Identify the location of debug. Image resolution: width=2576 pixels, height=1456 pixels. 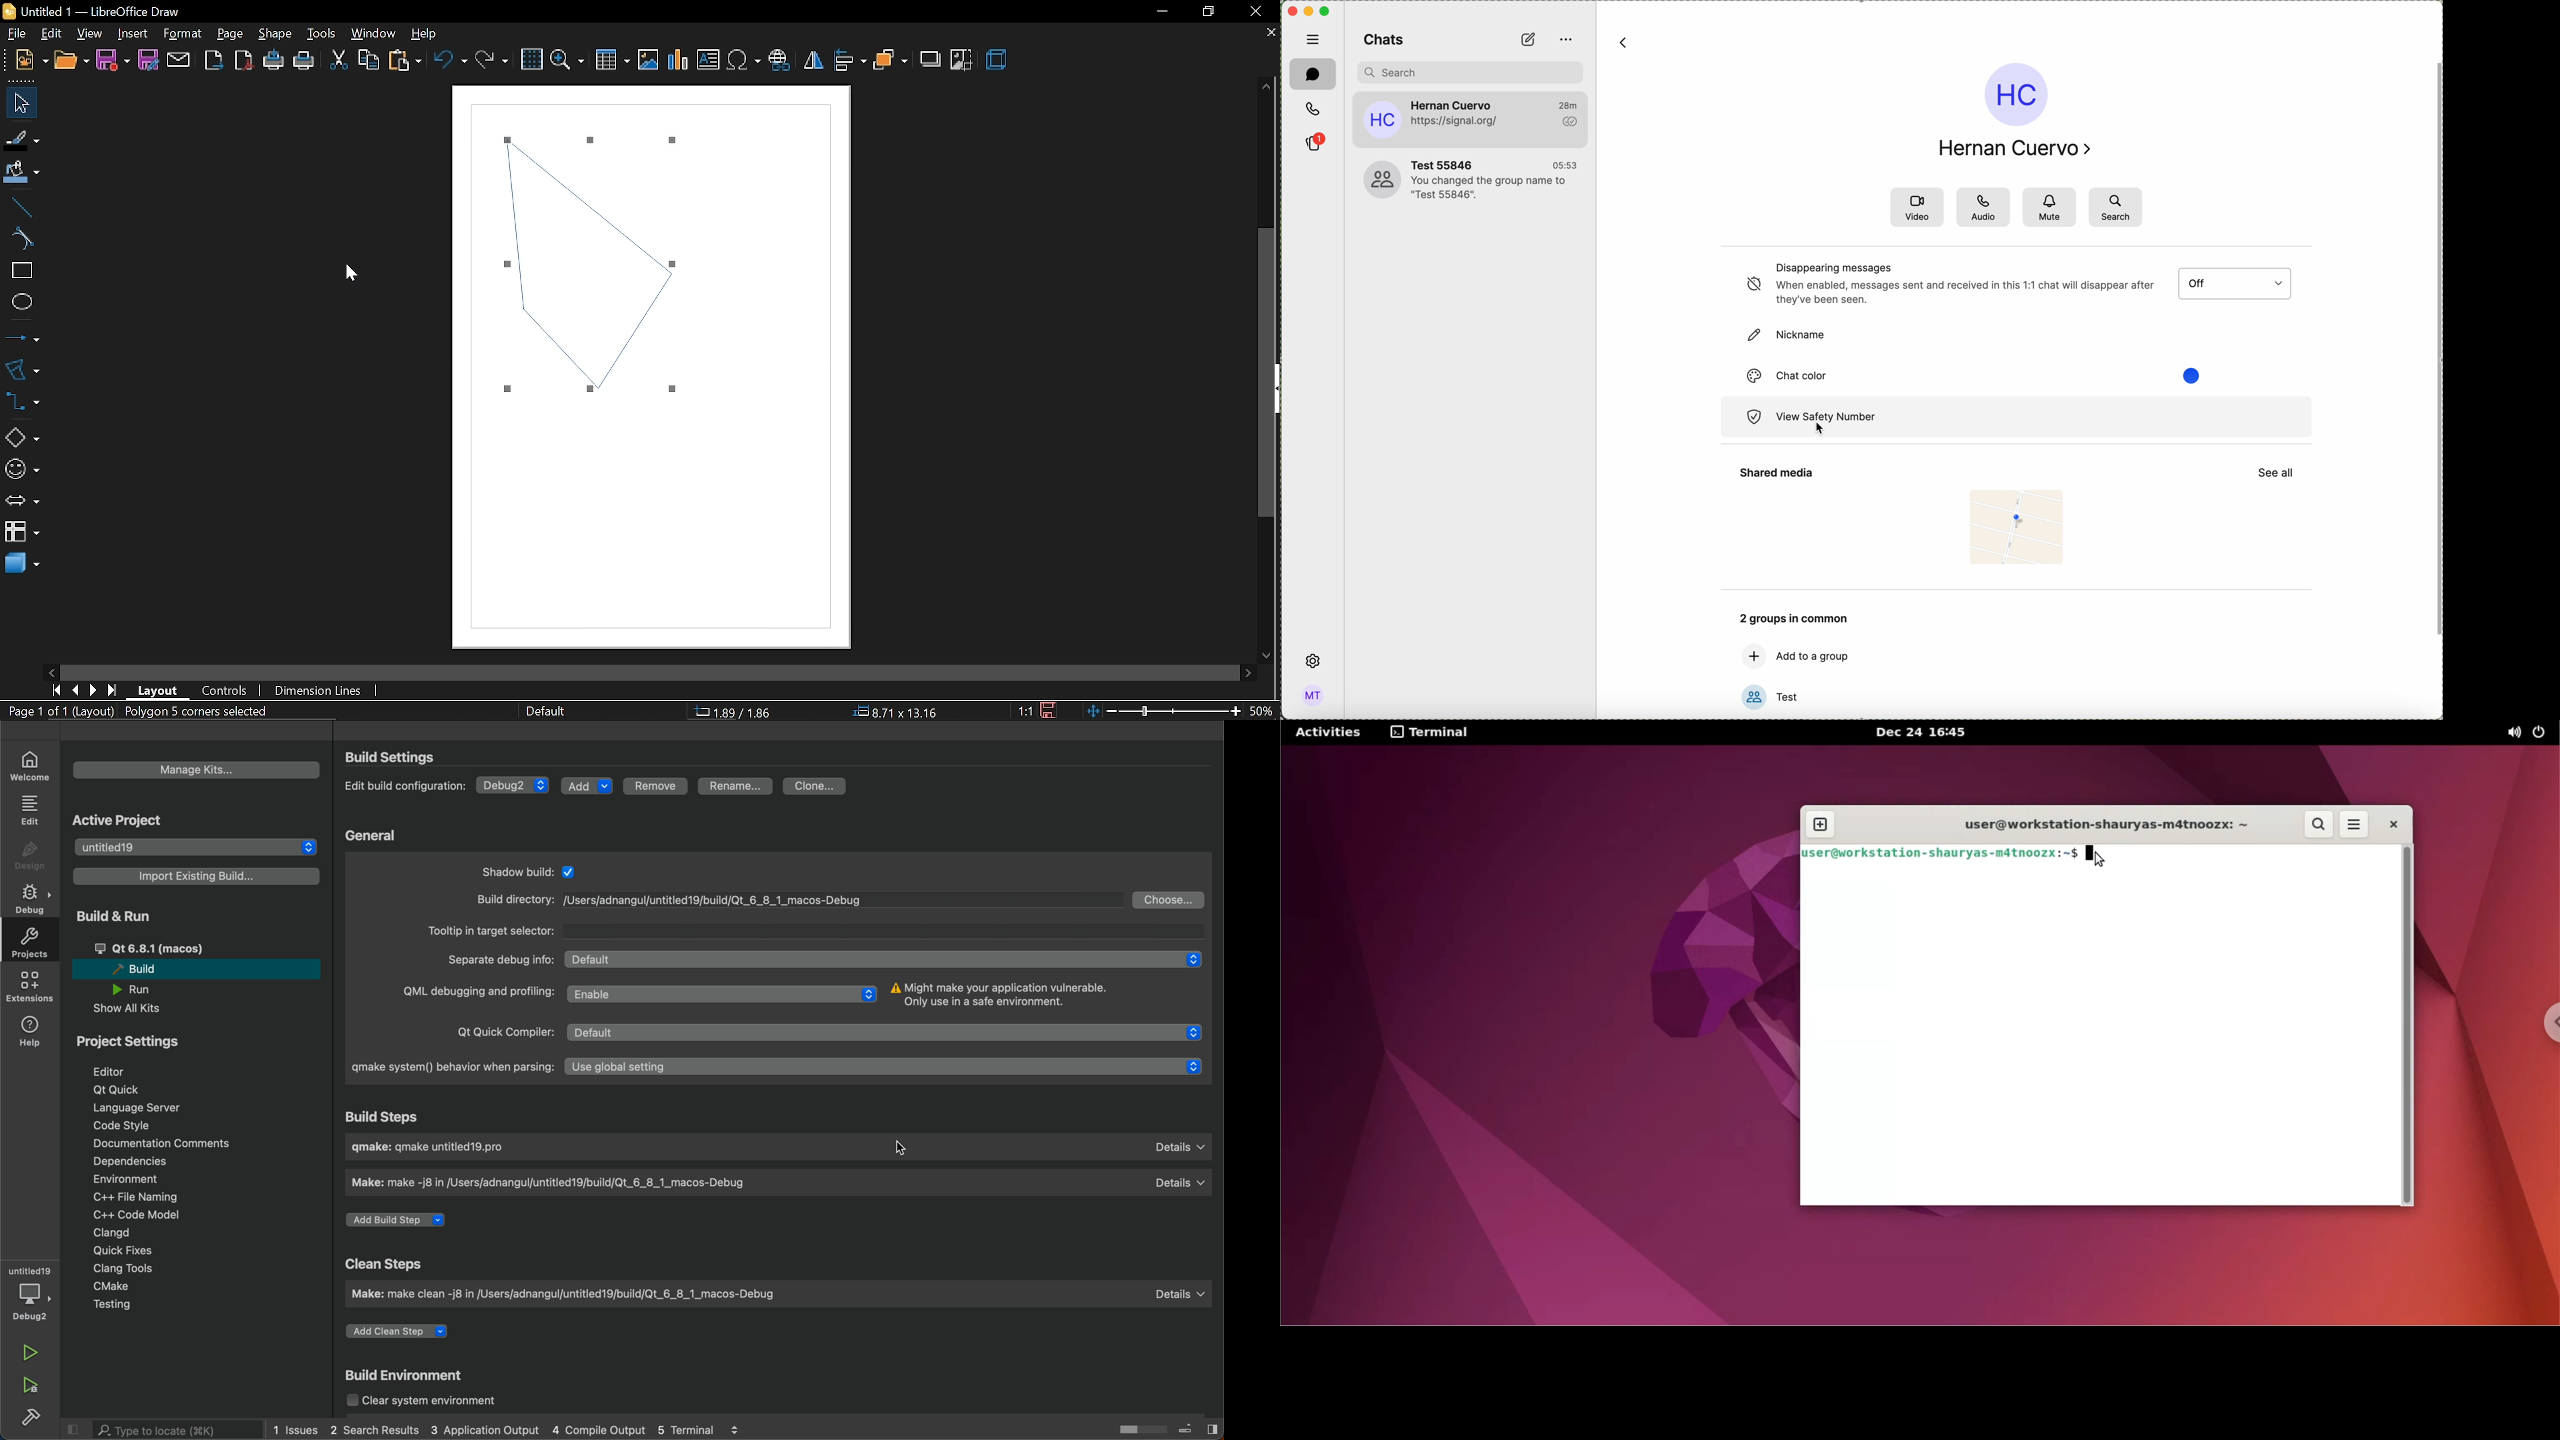
(33, 1302).